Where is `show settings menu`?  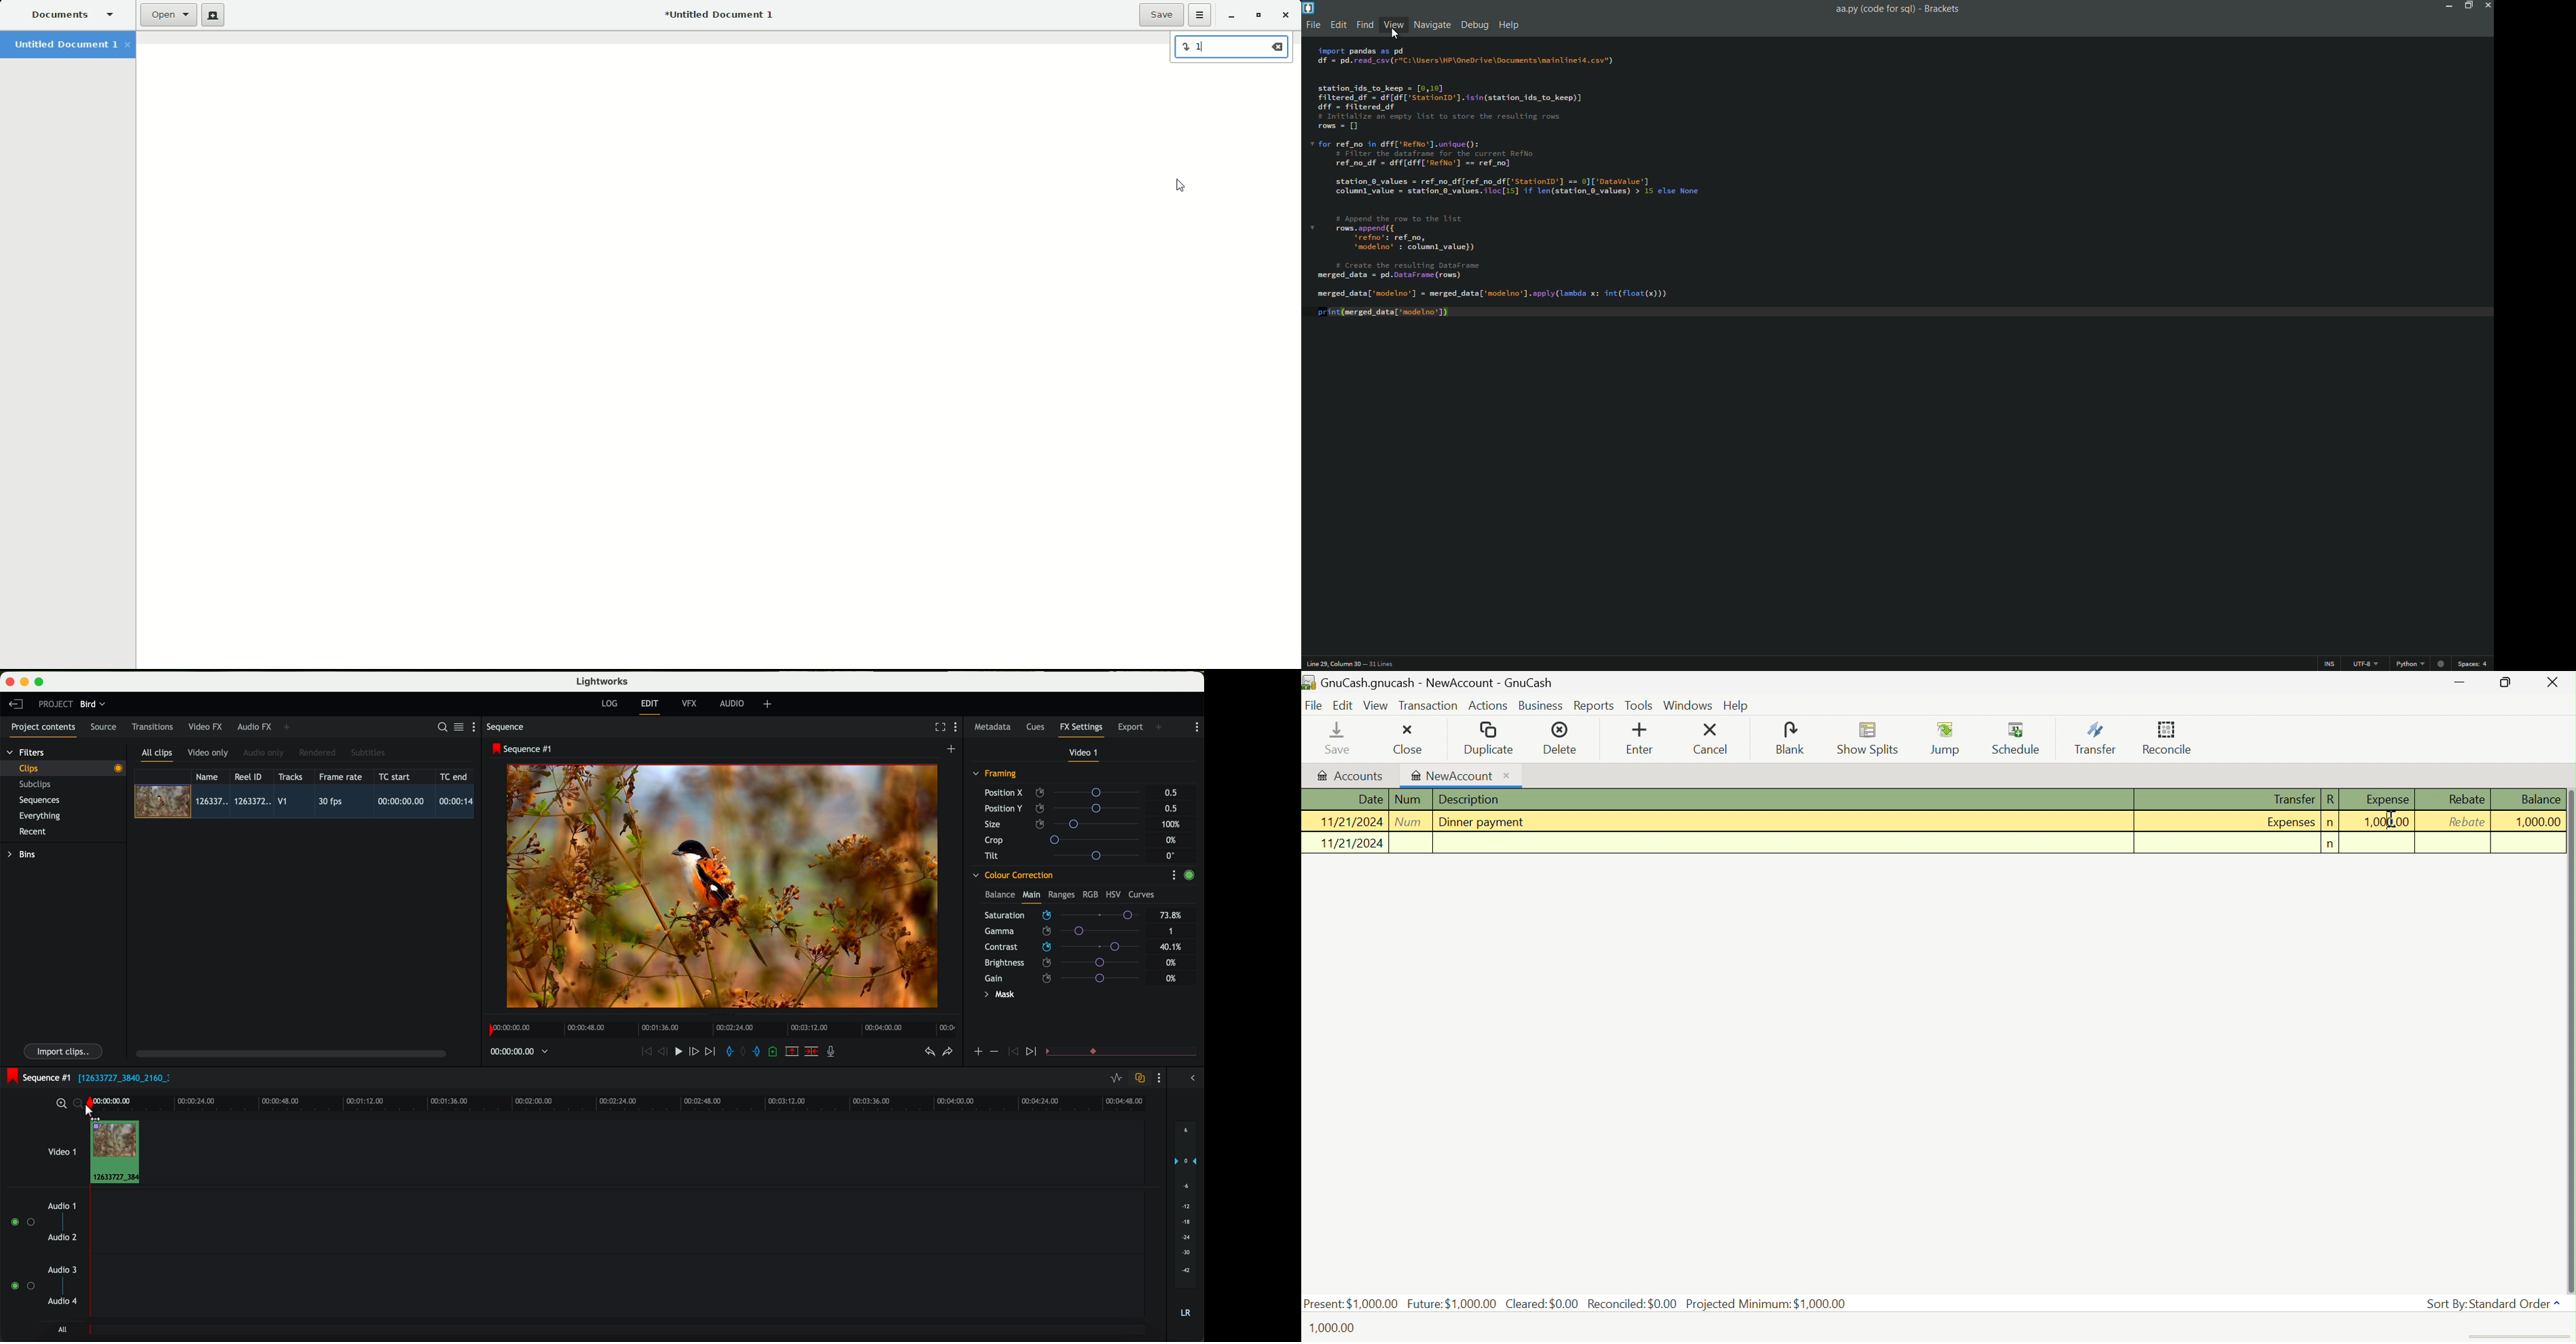
show settings menu is located at coordinates (1196, 727).